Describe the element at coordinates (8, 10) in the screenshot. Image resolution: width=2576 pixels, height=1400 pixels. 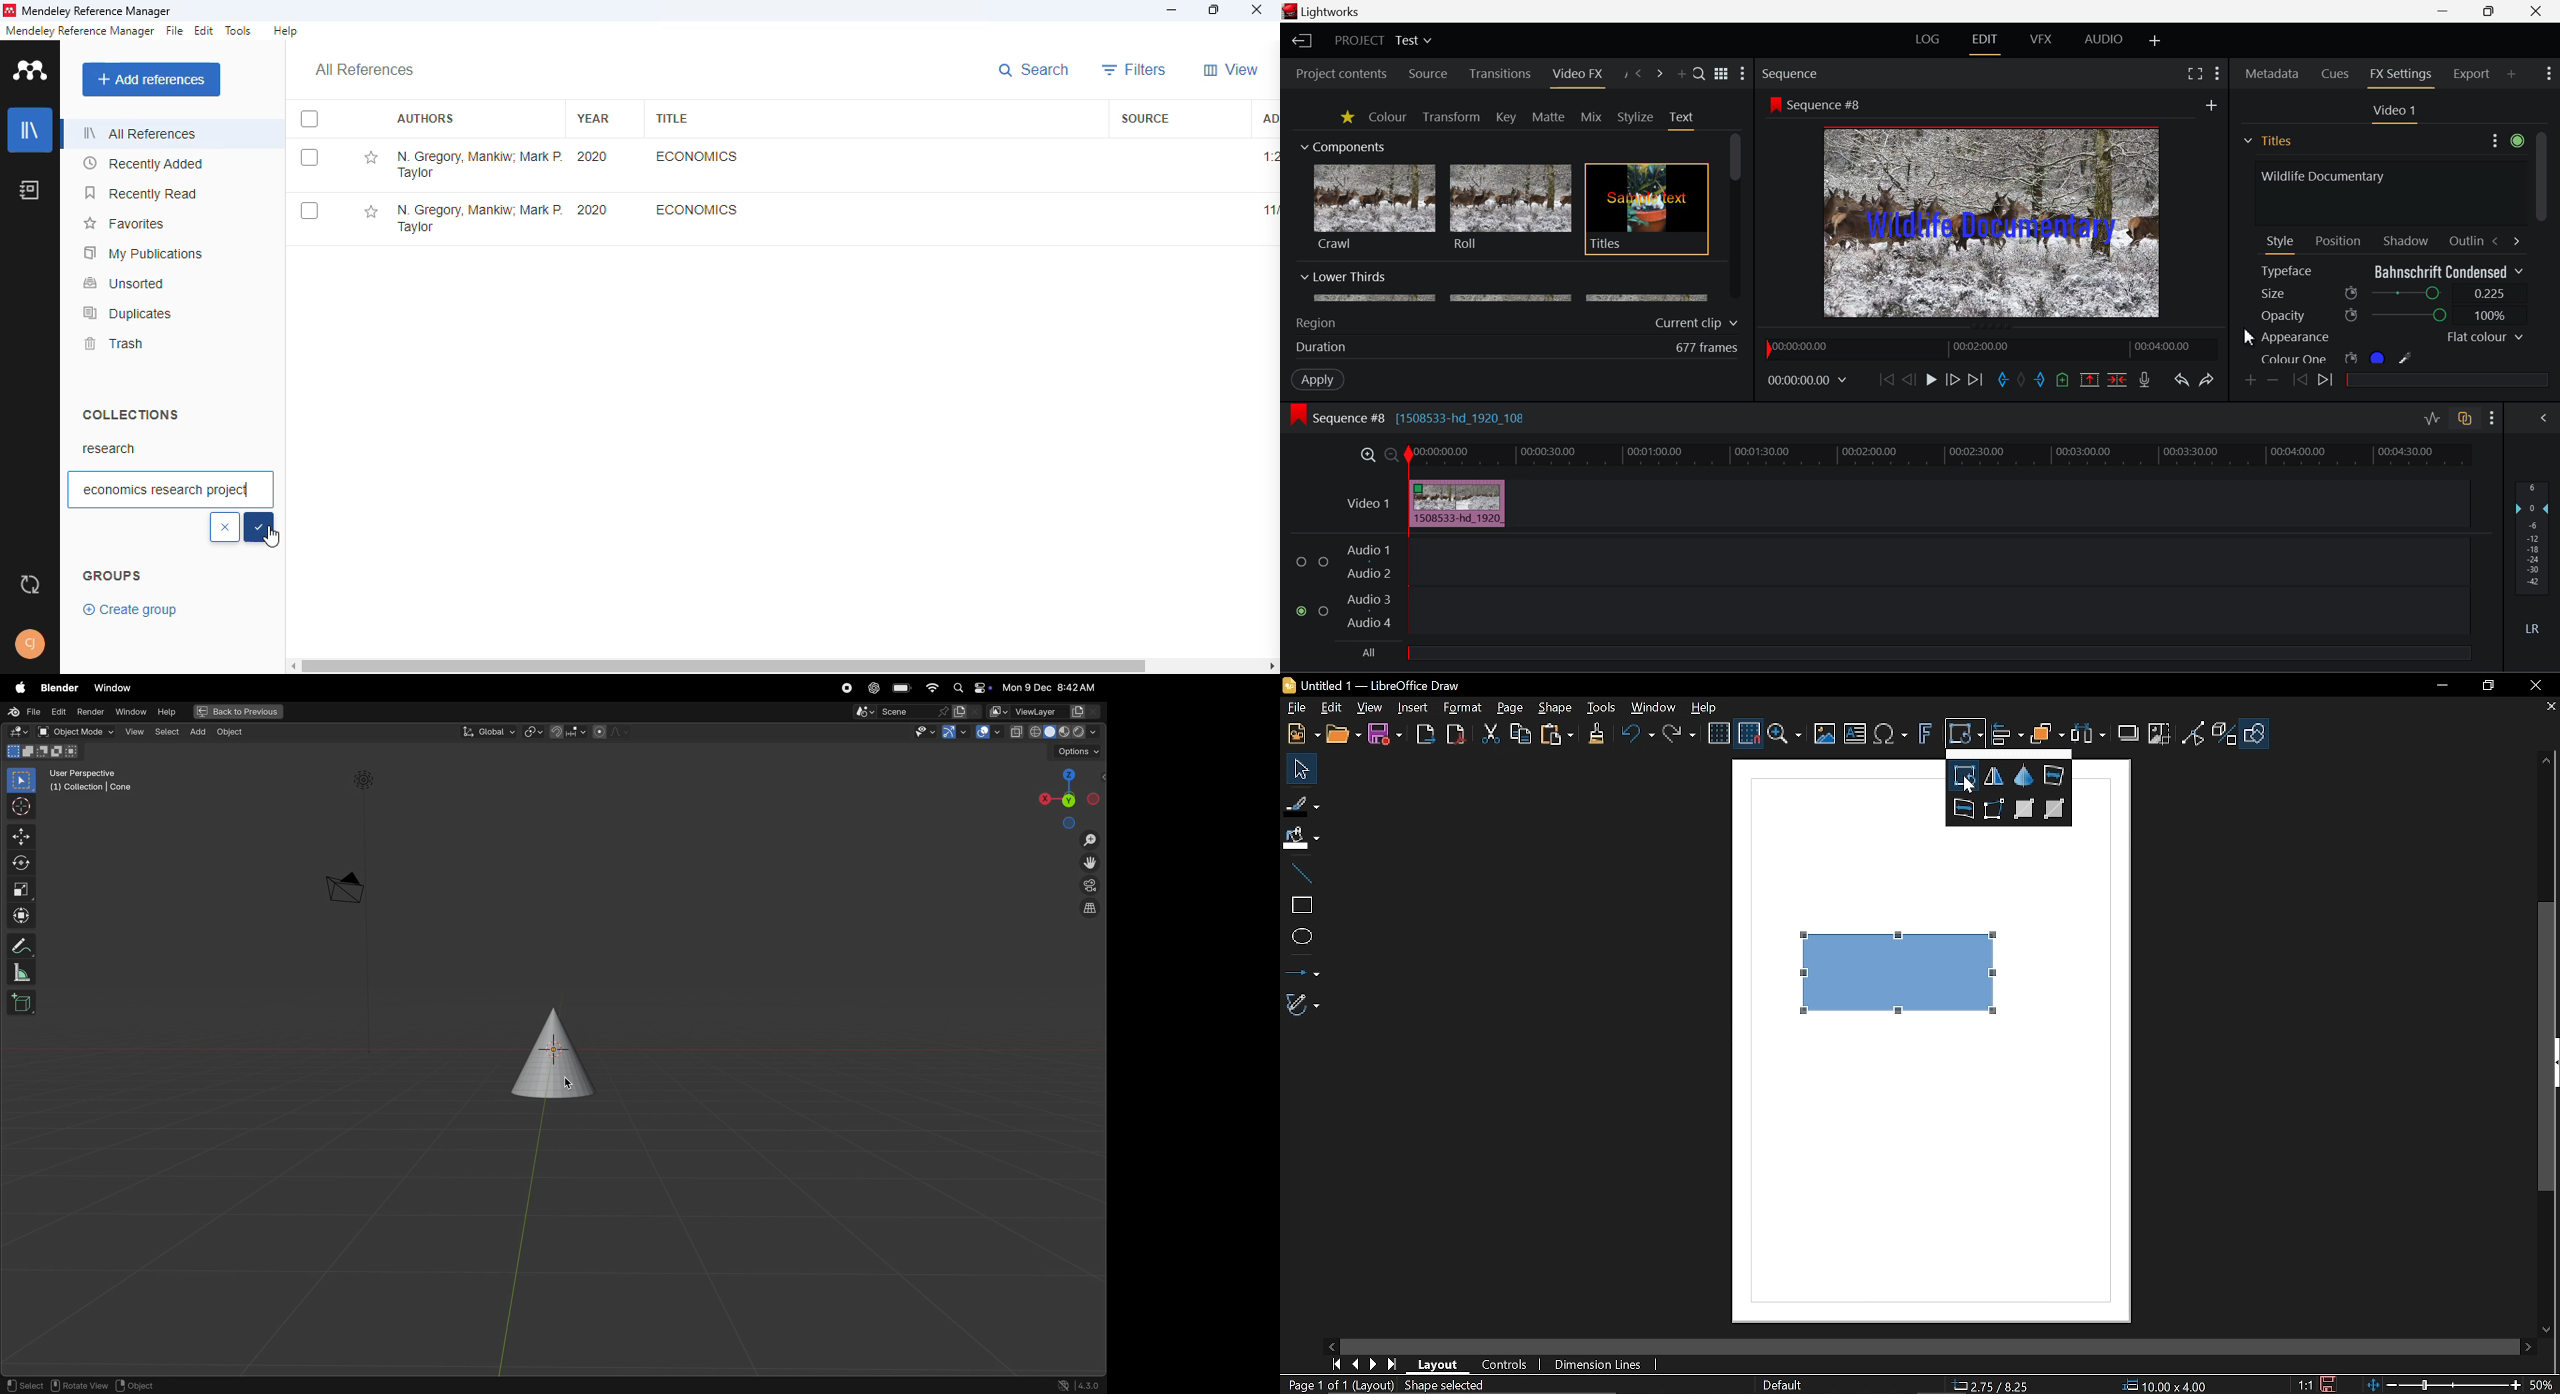
I see `logo` at that location.